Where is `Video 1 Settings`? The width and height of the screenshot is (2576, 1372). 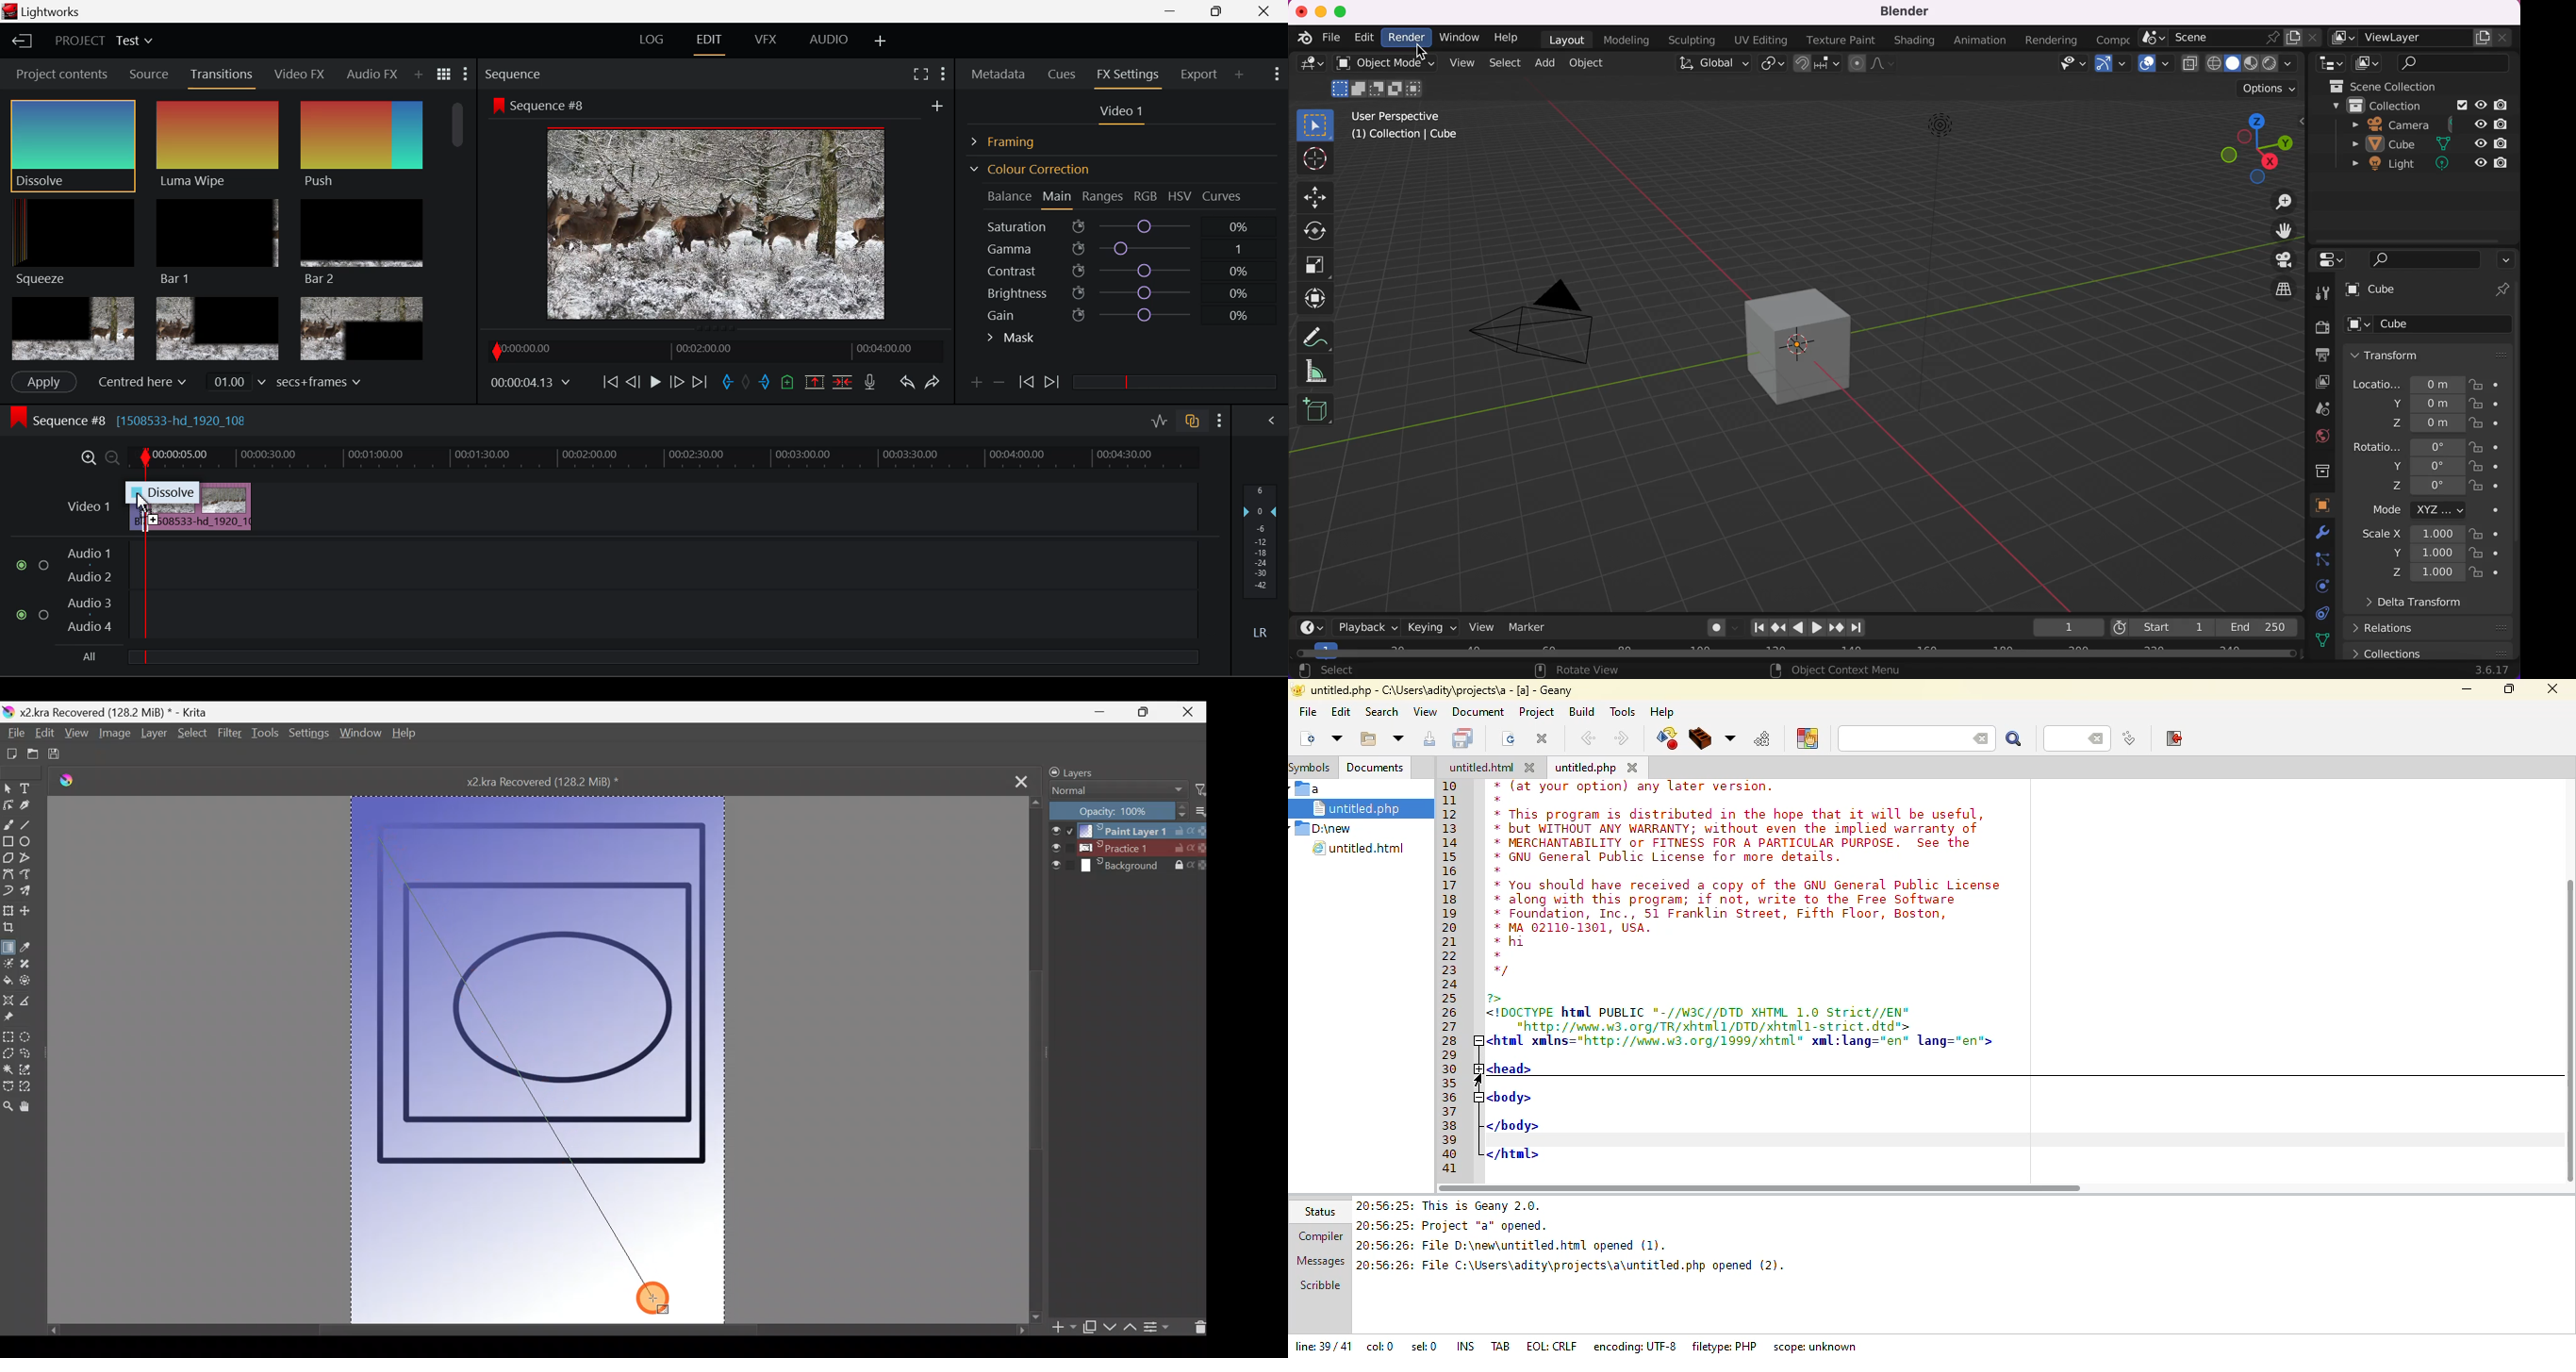 Video 1 Settings is located at coordinates (1124, 114).